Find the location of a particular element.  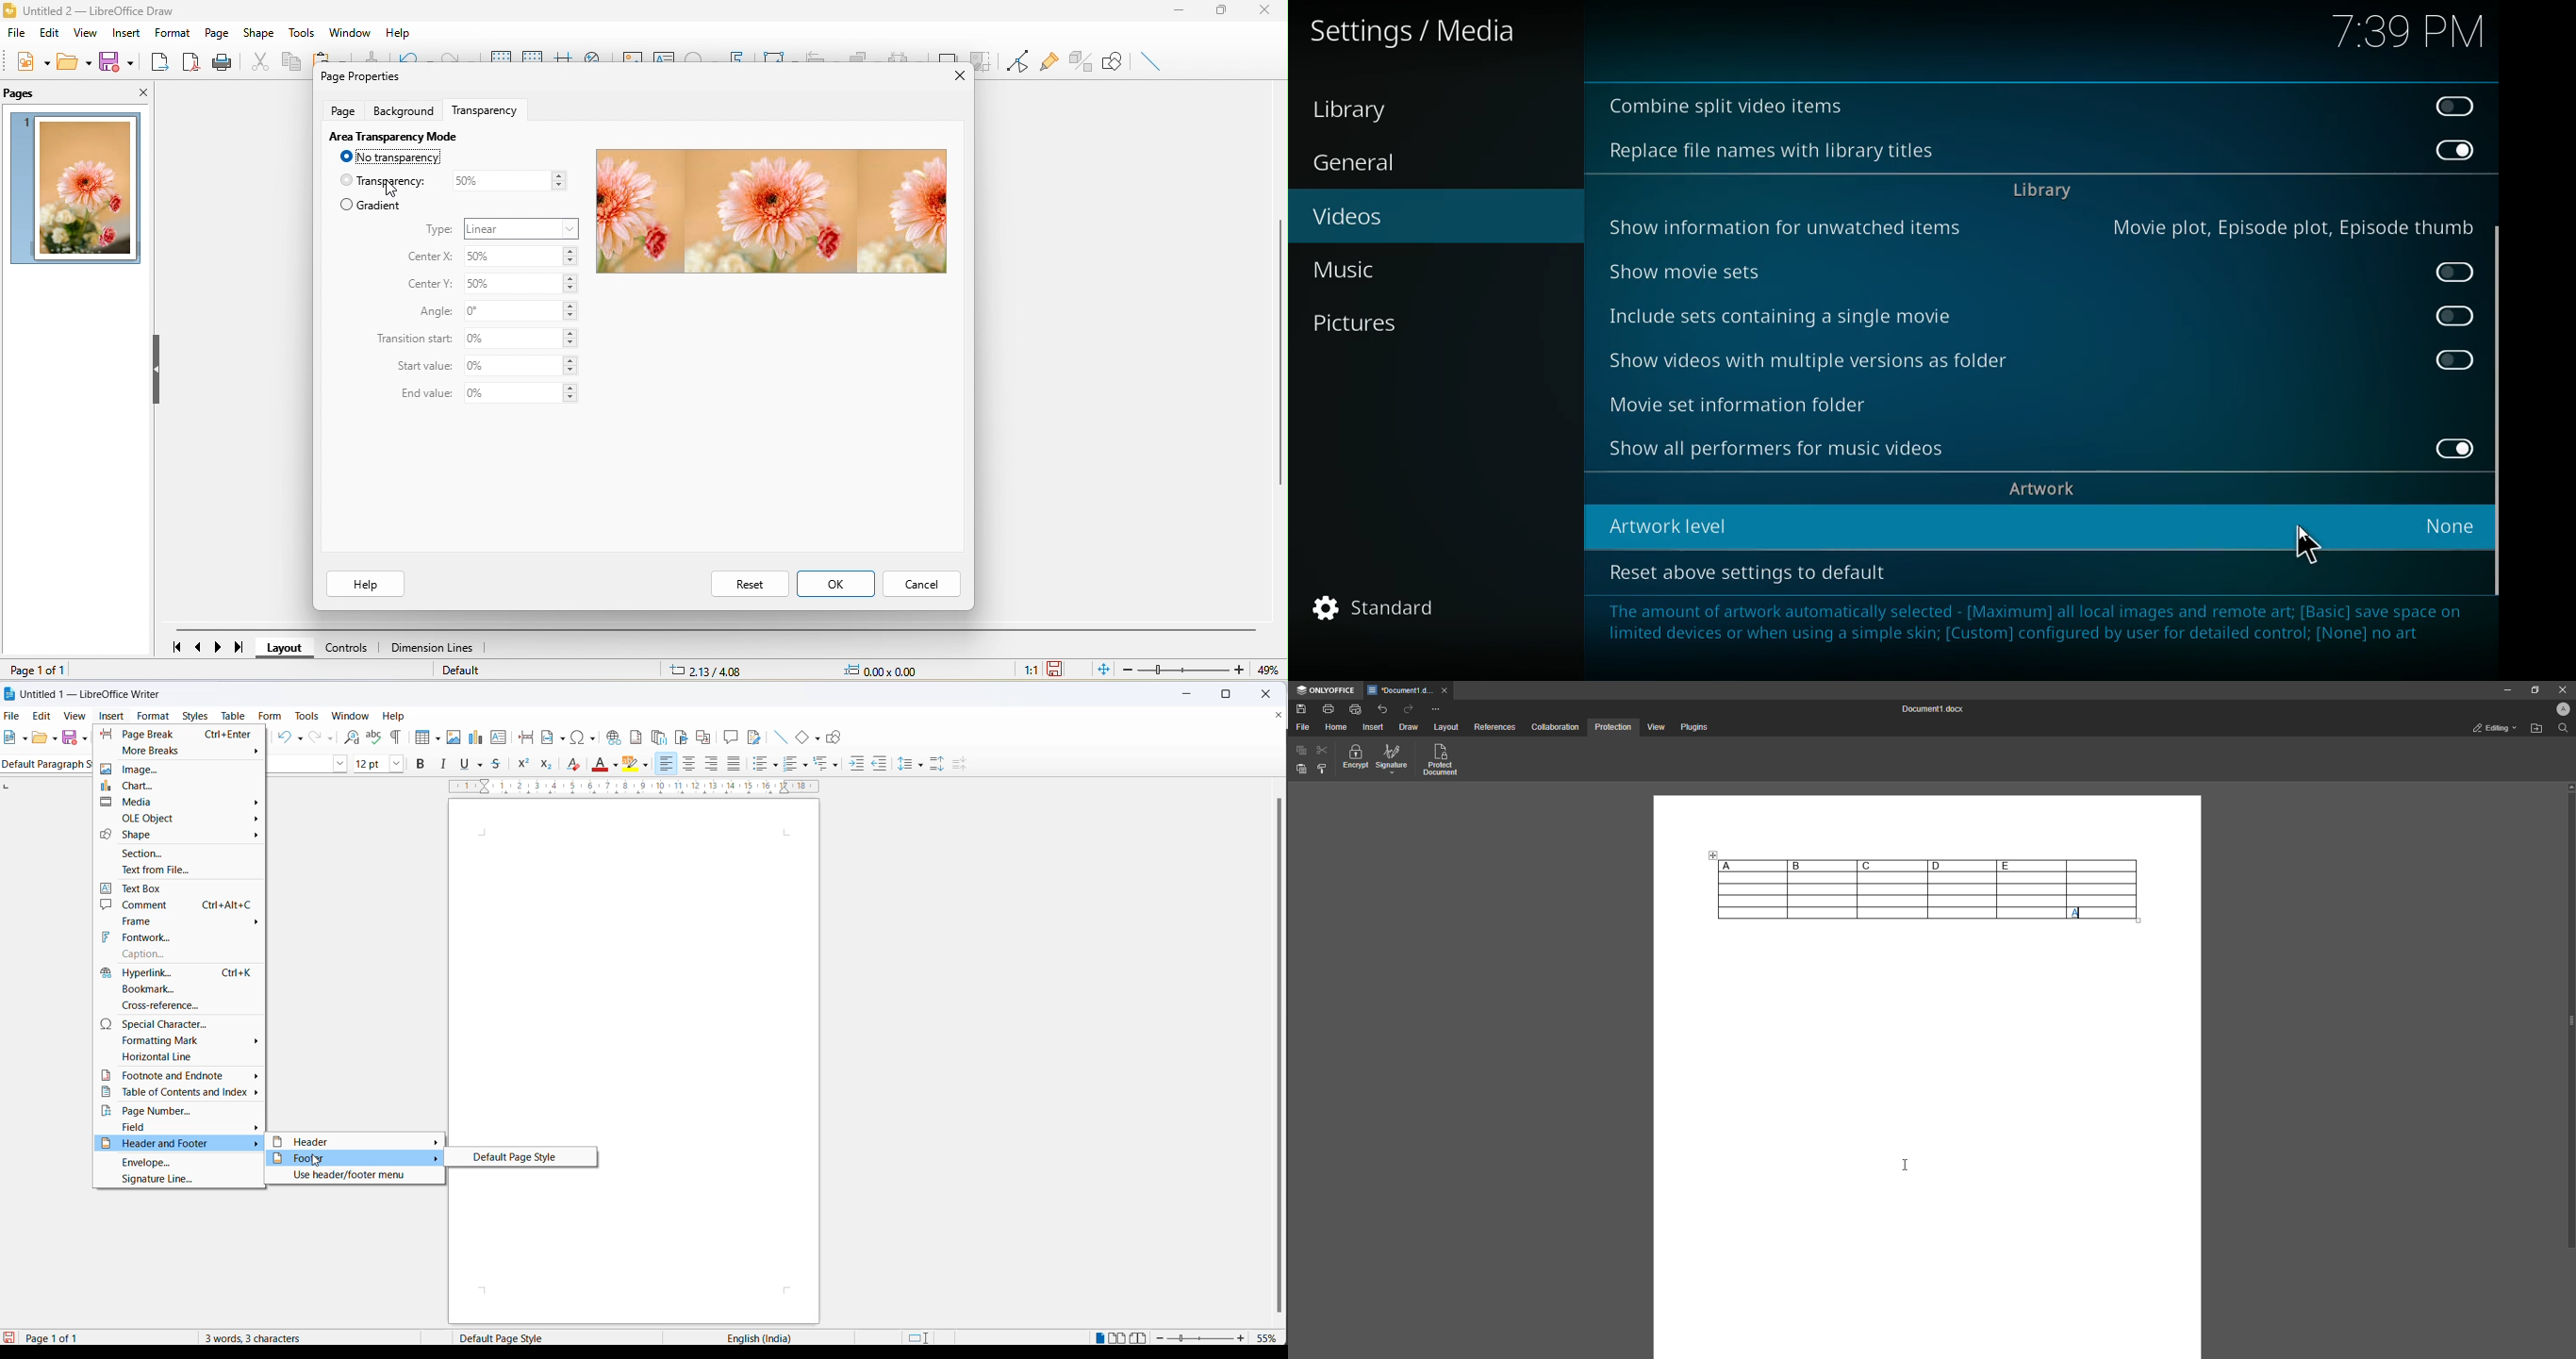

cursor is located at coordinates (321, 1156).